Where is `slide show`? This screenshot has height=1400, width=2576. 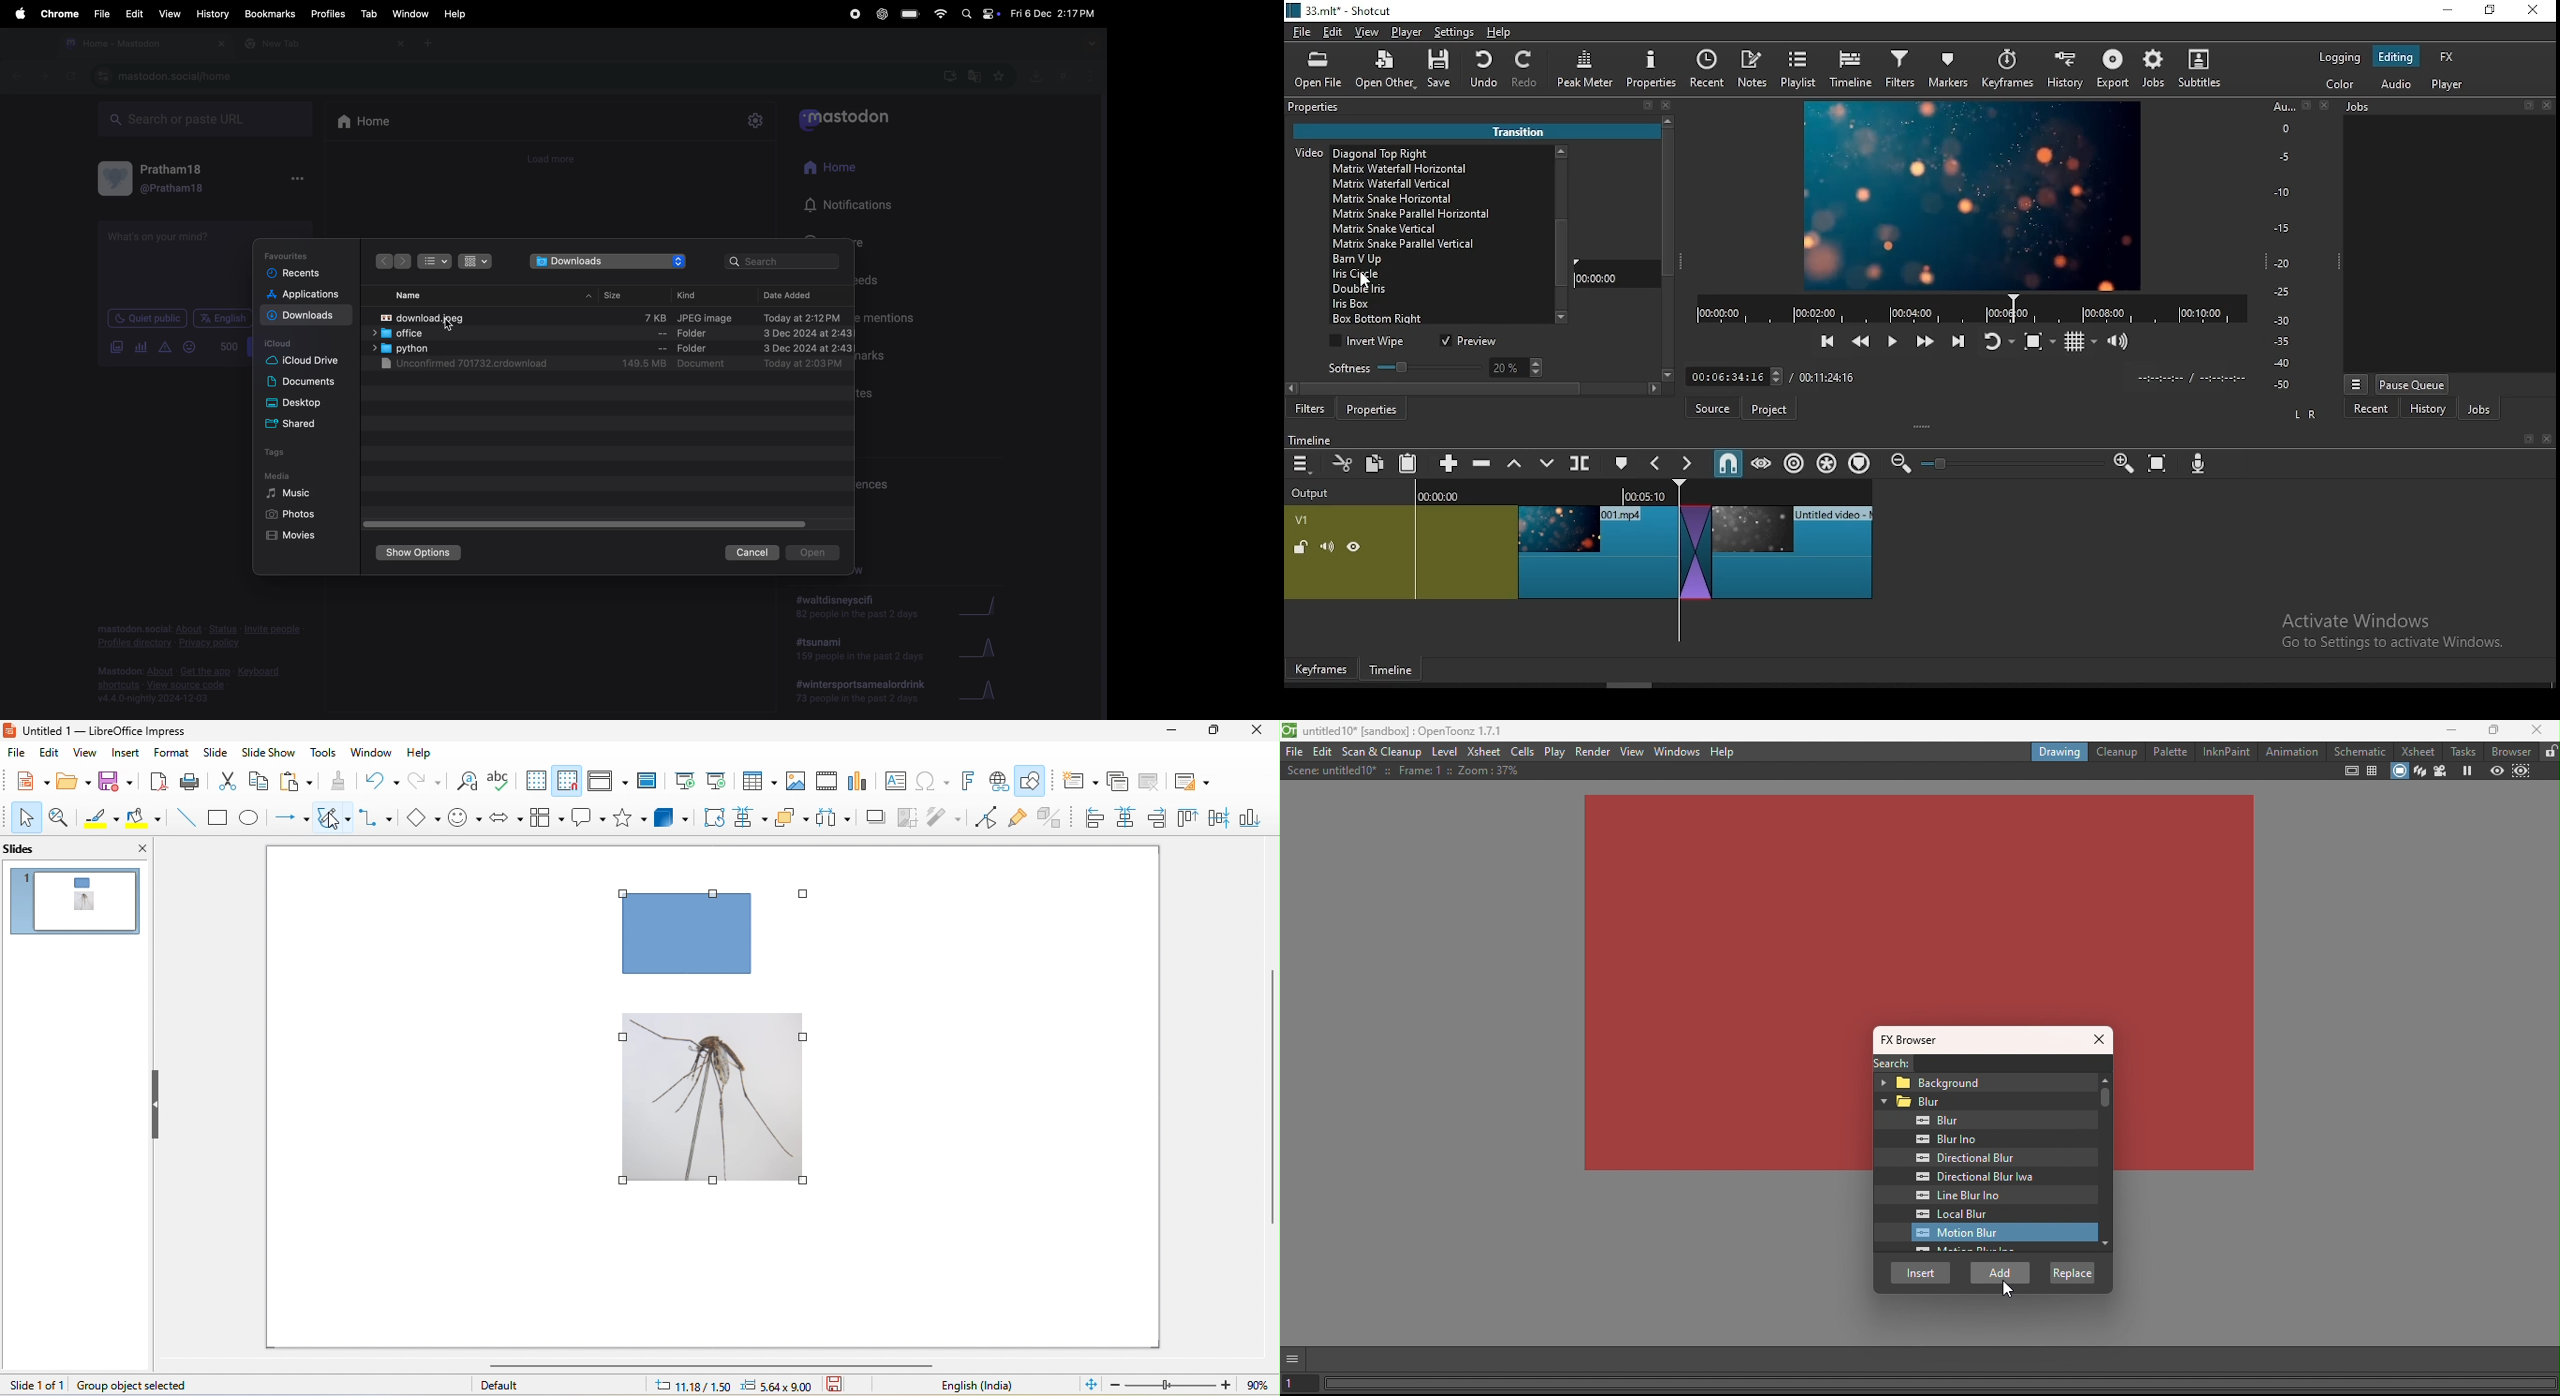 slide show is located at coordinates (274, 755).